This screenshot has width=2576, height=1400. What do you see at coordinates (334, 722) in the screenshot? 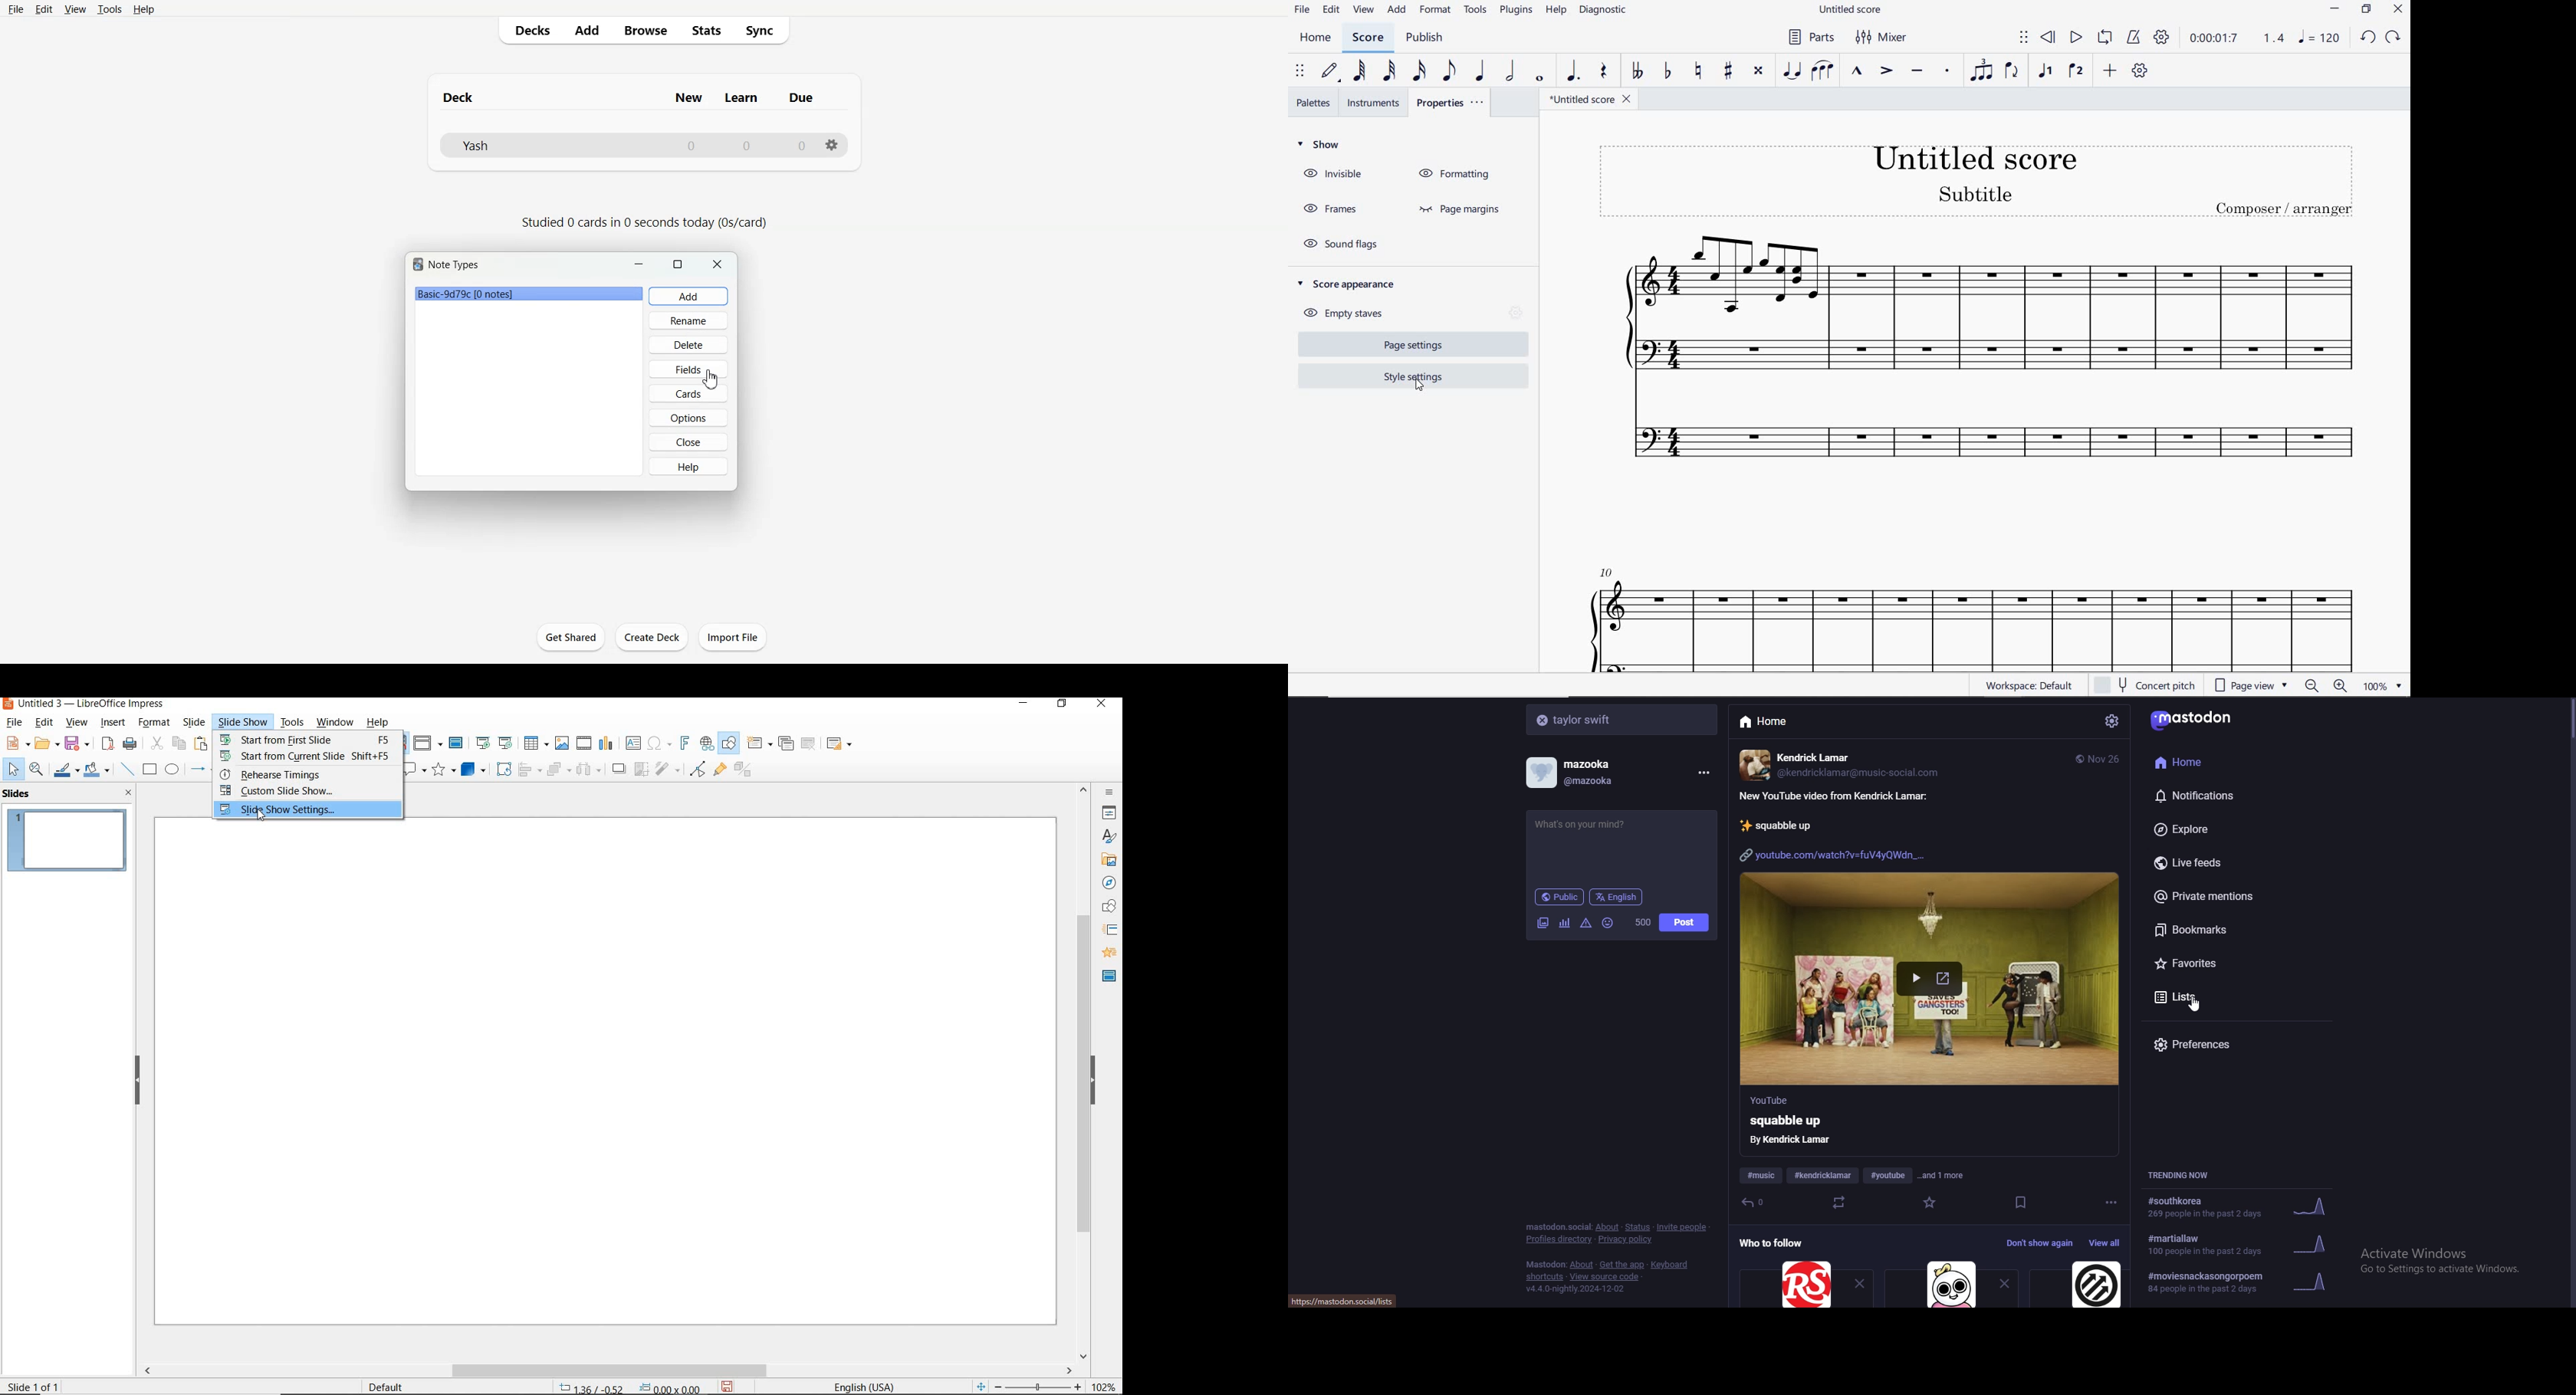
I see `WINDOW` at bounding box center [334, 722].